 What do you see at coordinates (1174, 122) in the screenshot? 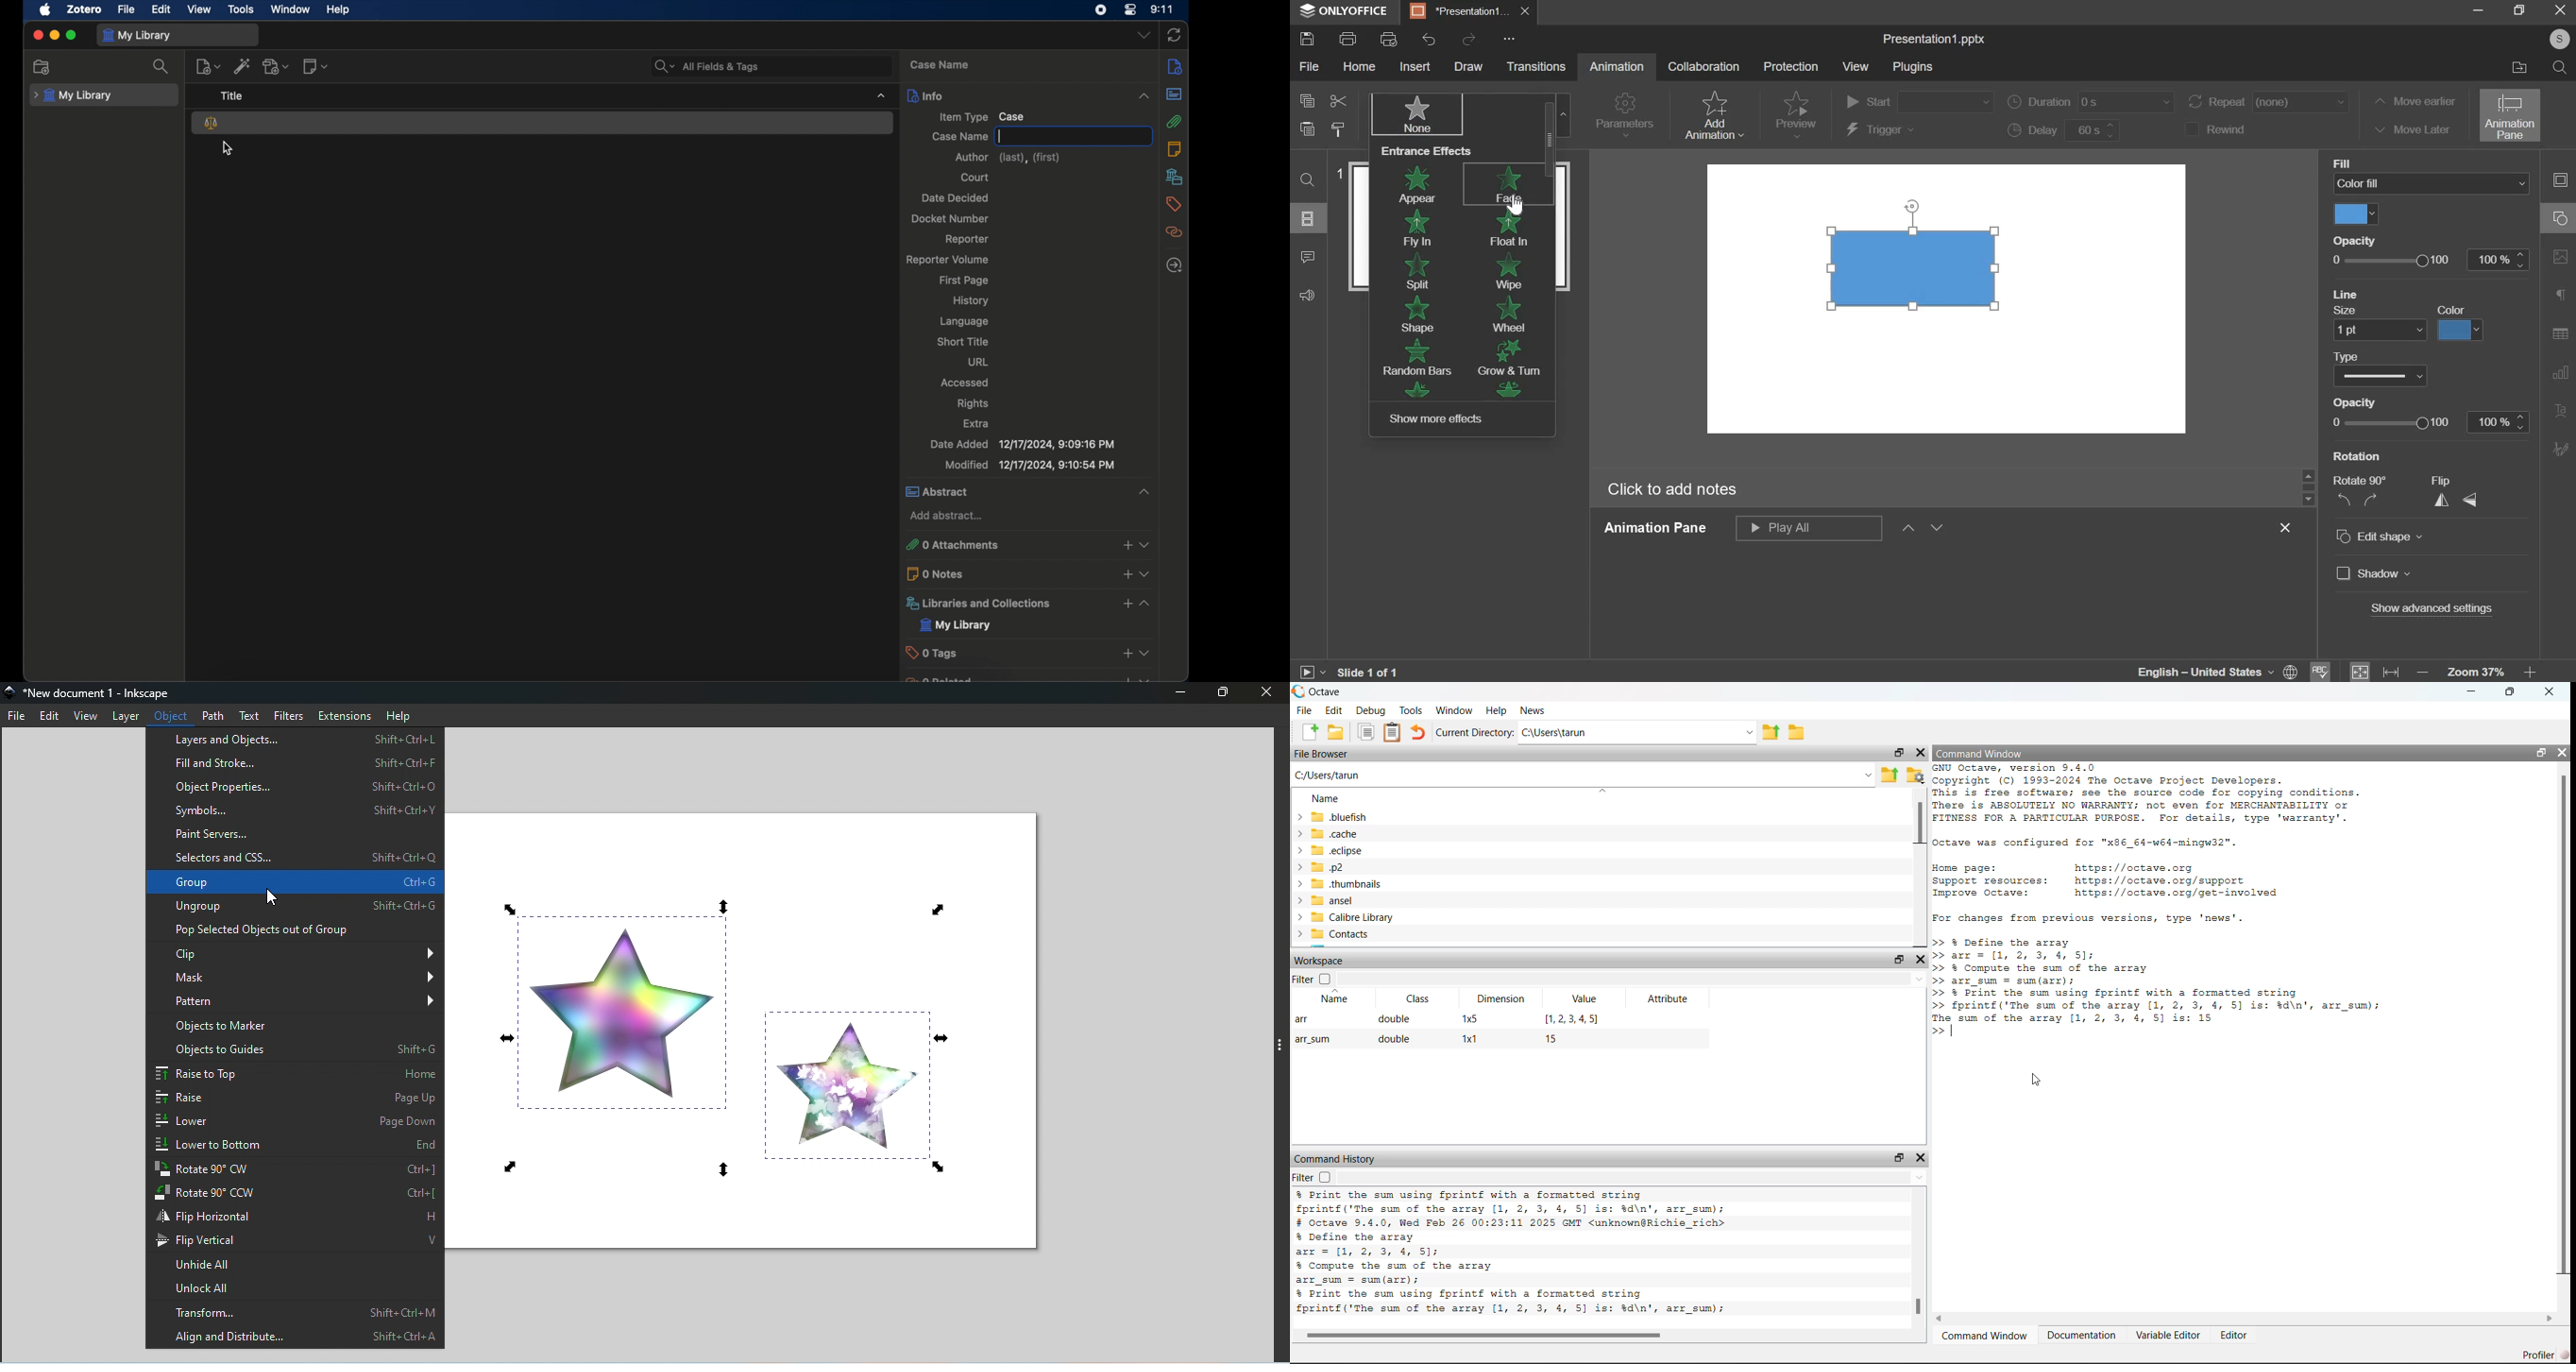
I see `attachments` at bounding box center [1174, 122].